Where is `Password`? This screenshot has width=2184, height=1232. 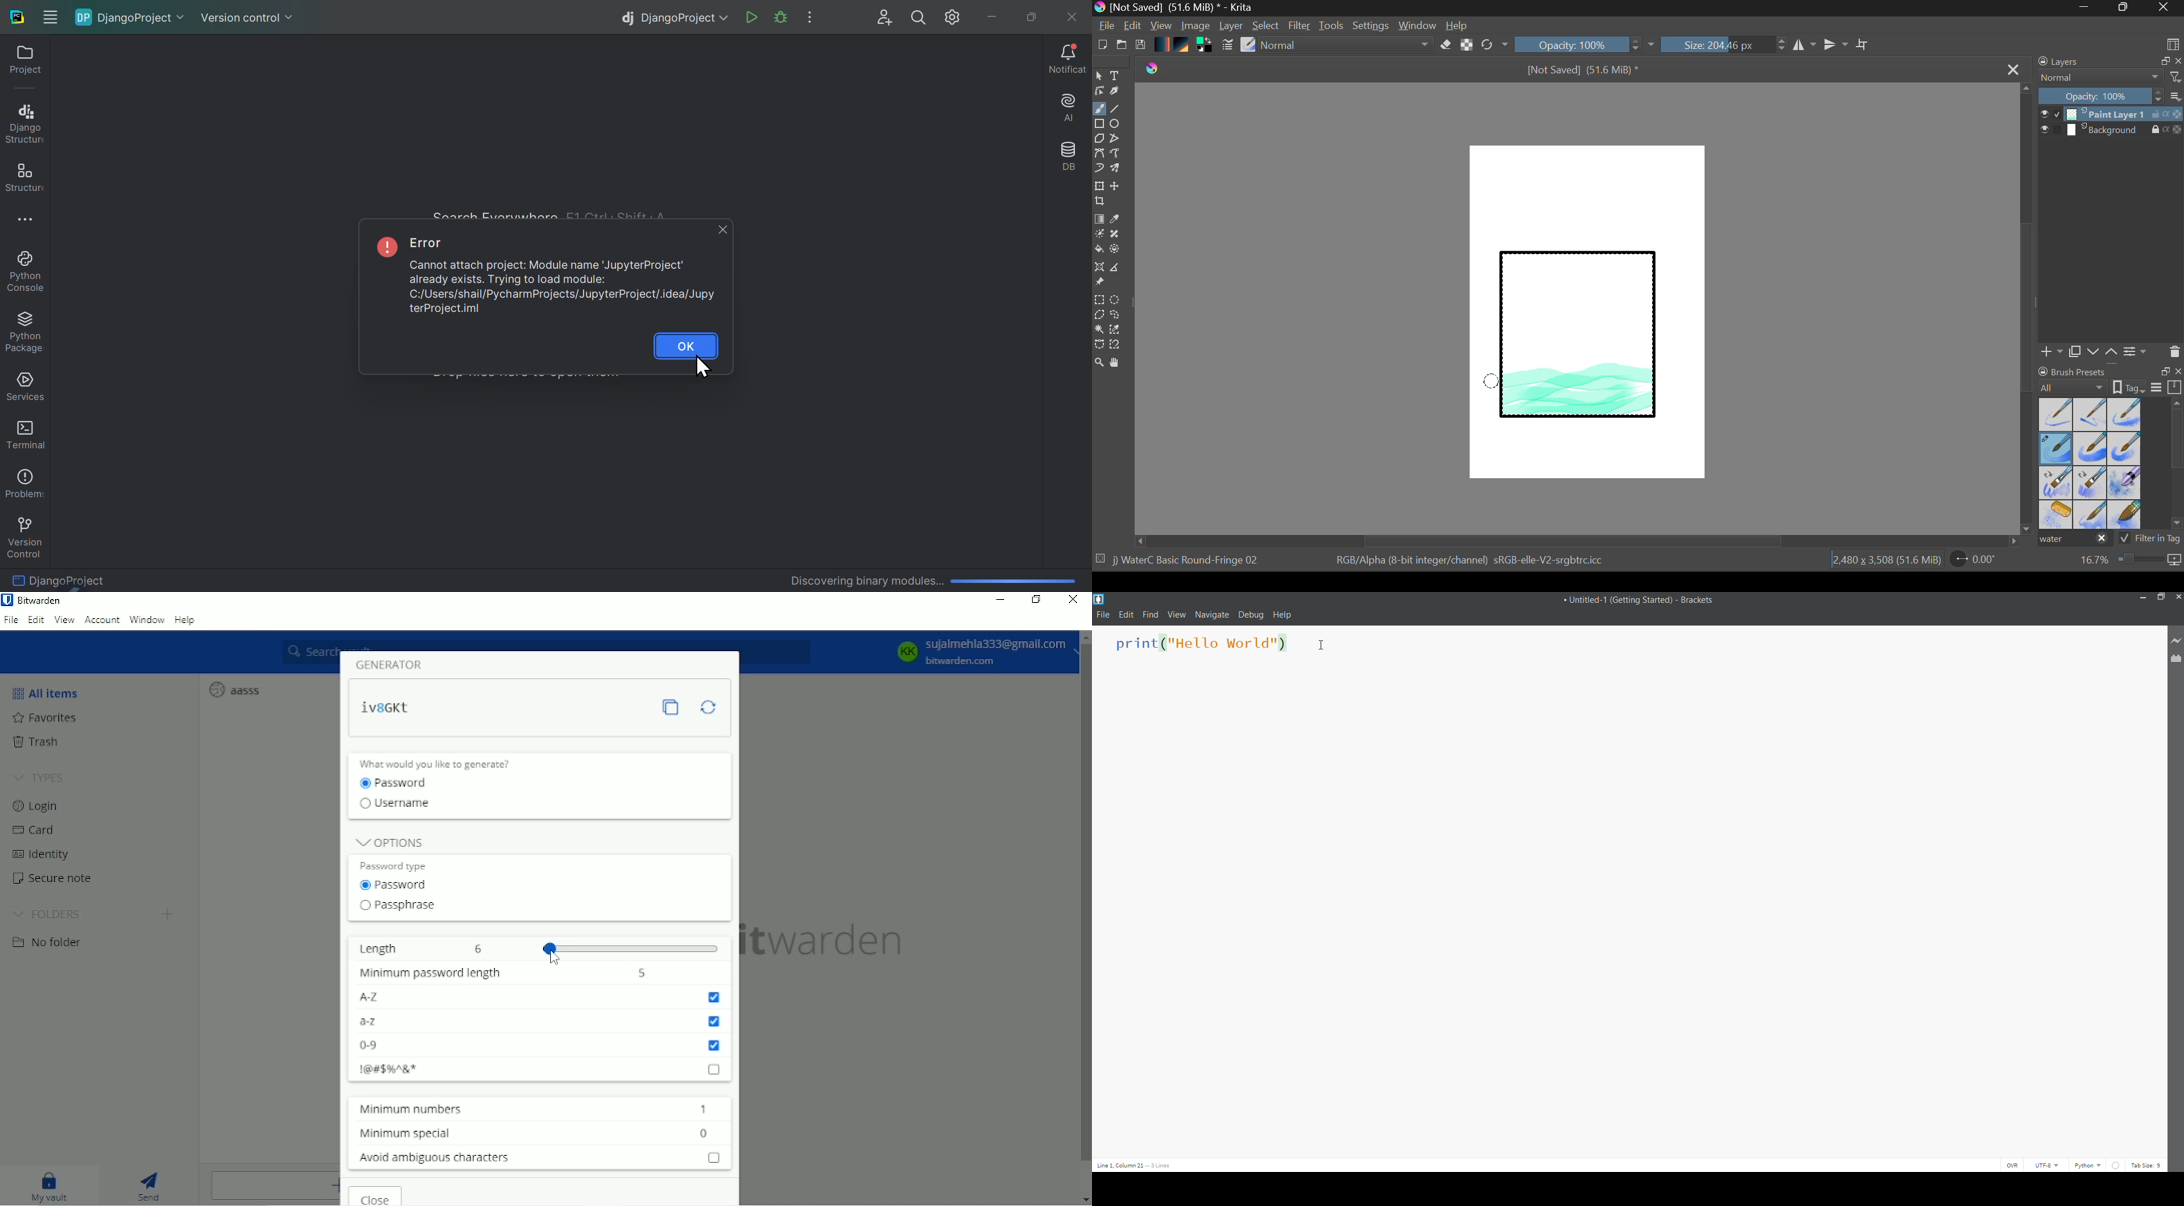
Password is located at coordinates (397, 885).